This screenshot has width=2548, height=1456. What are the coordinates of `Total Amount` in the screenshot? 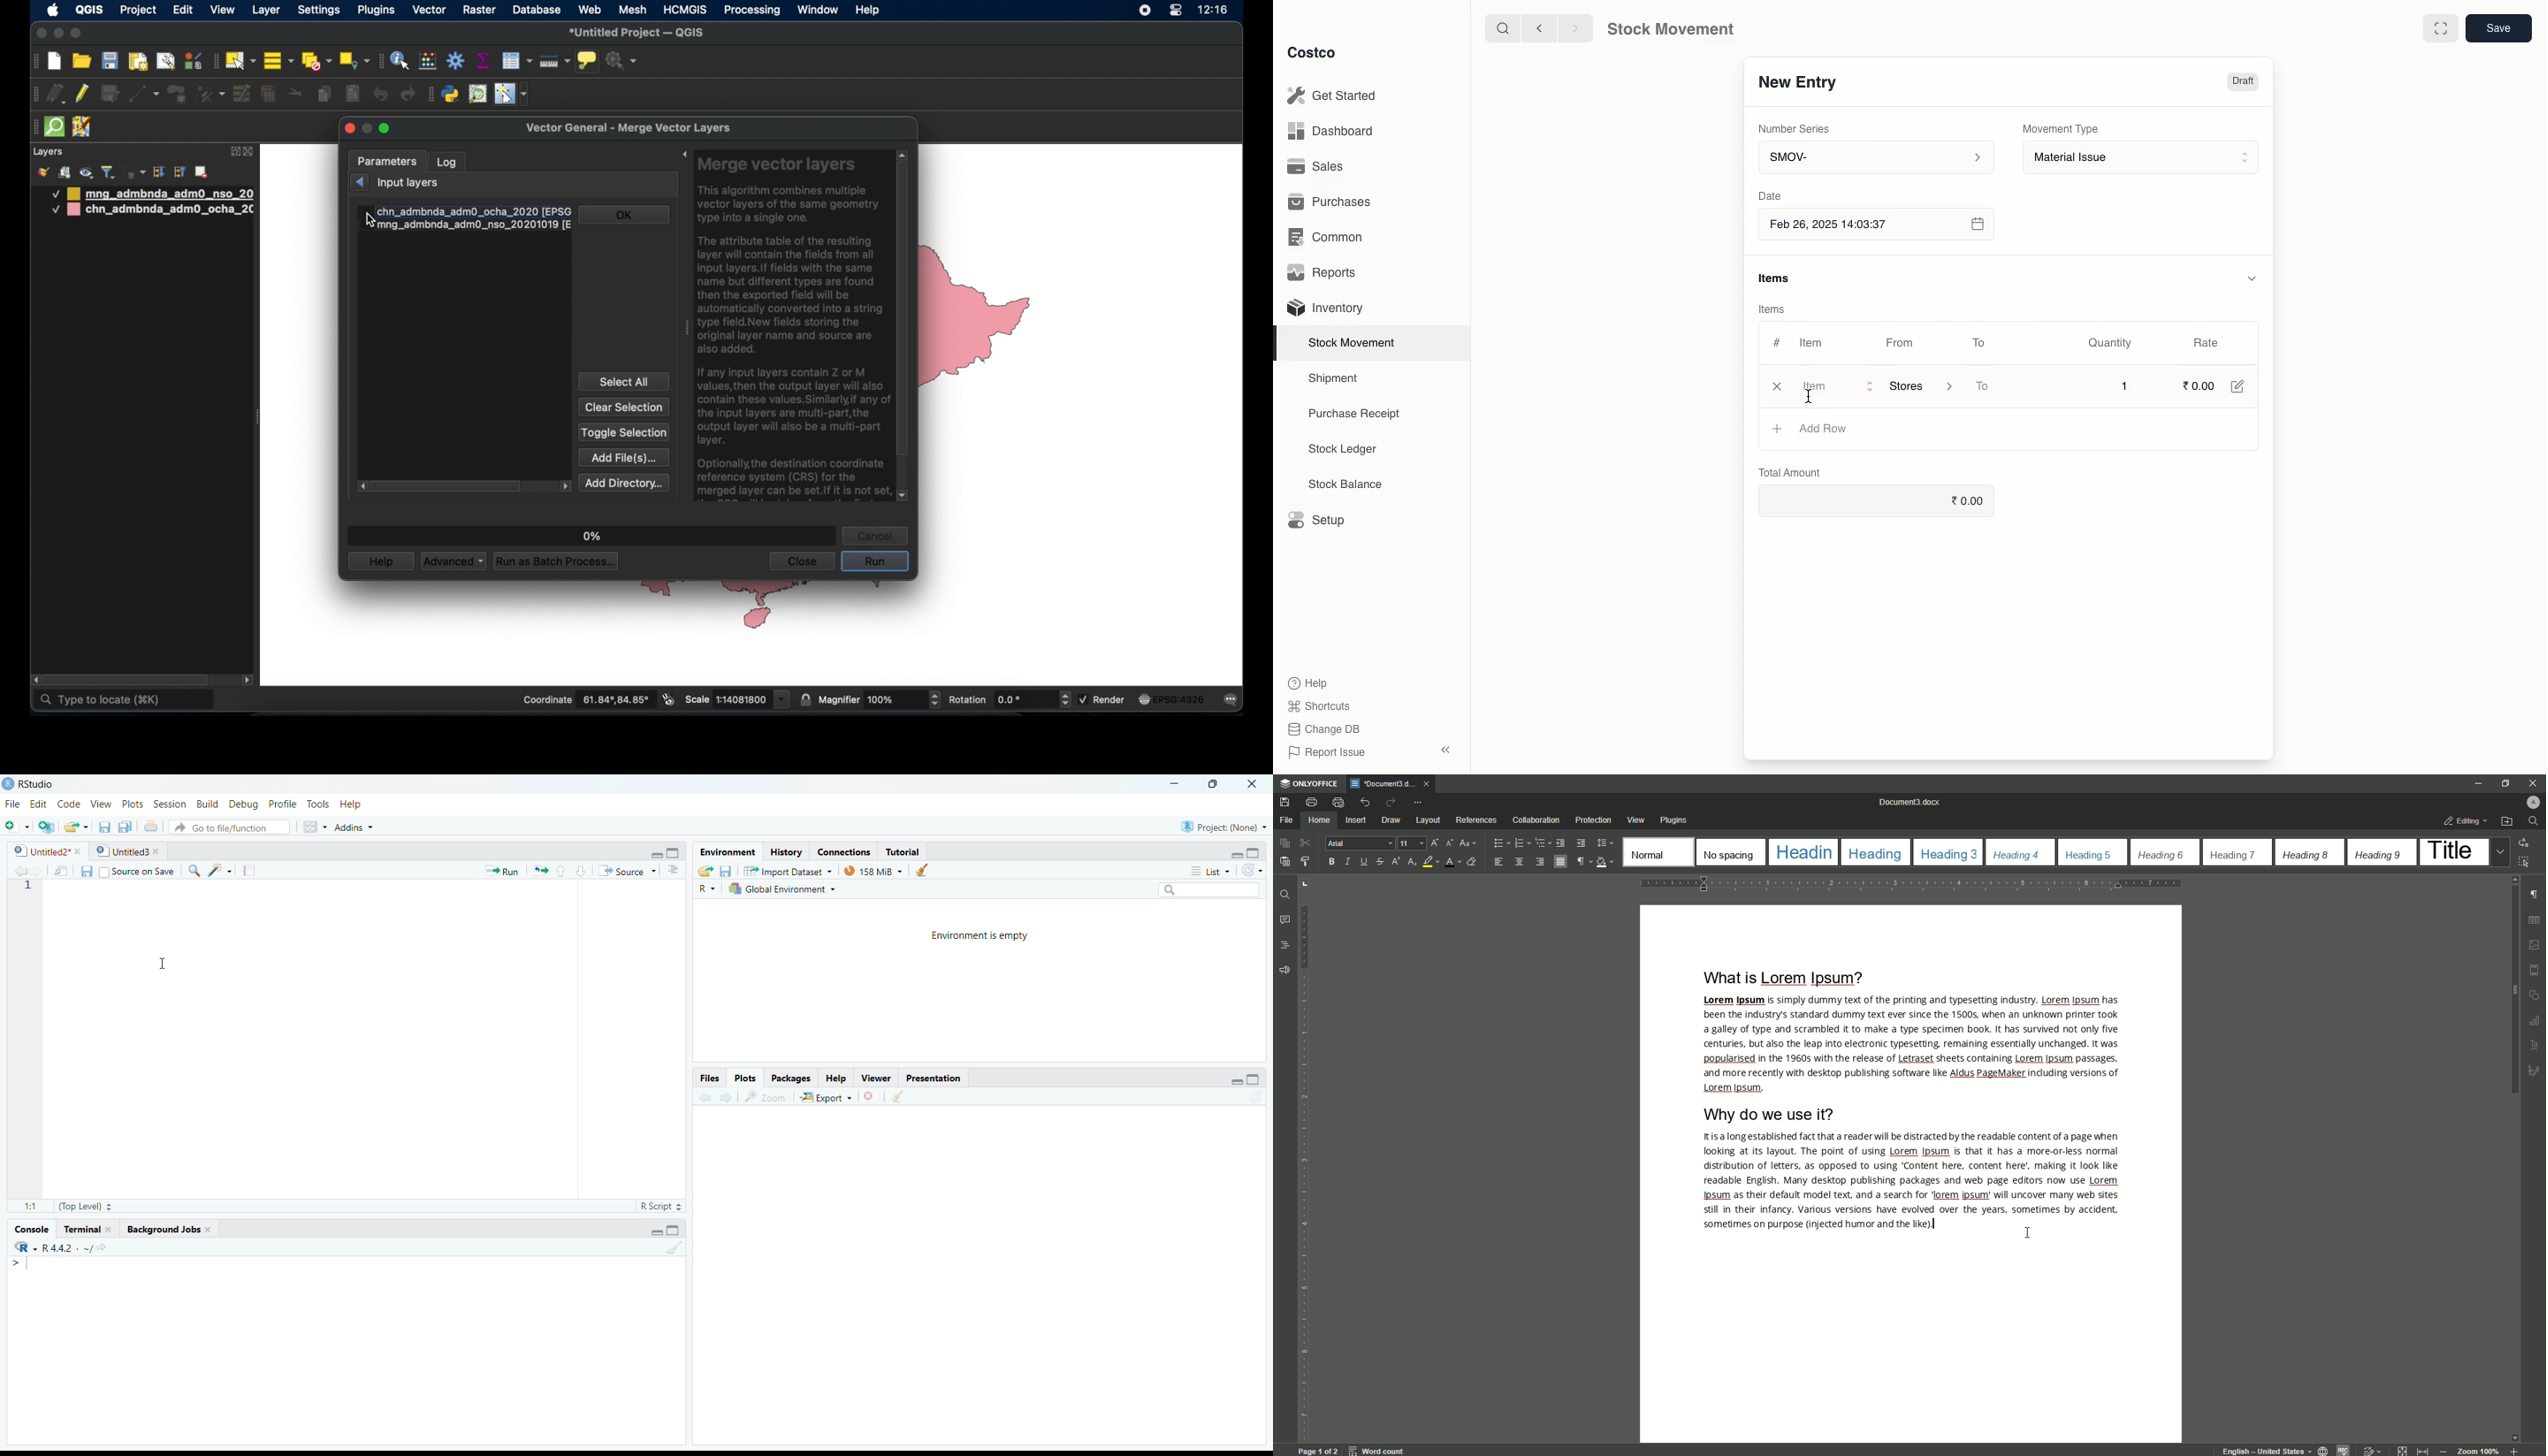 It's located at (1791, 469).